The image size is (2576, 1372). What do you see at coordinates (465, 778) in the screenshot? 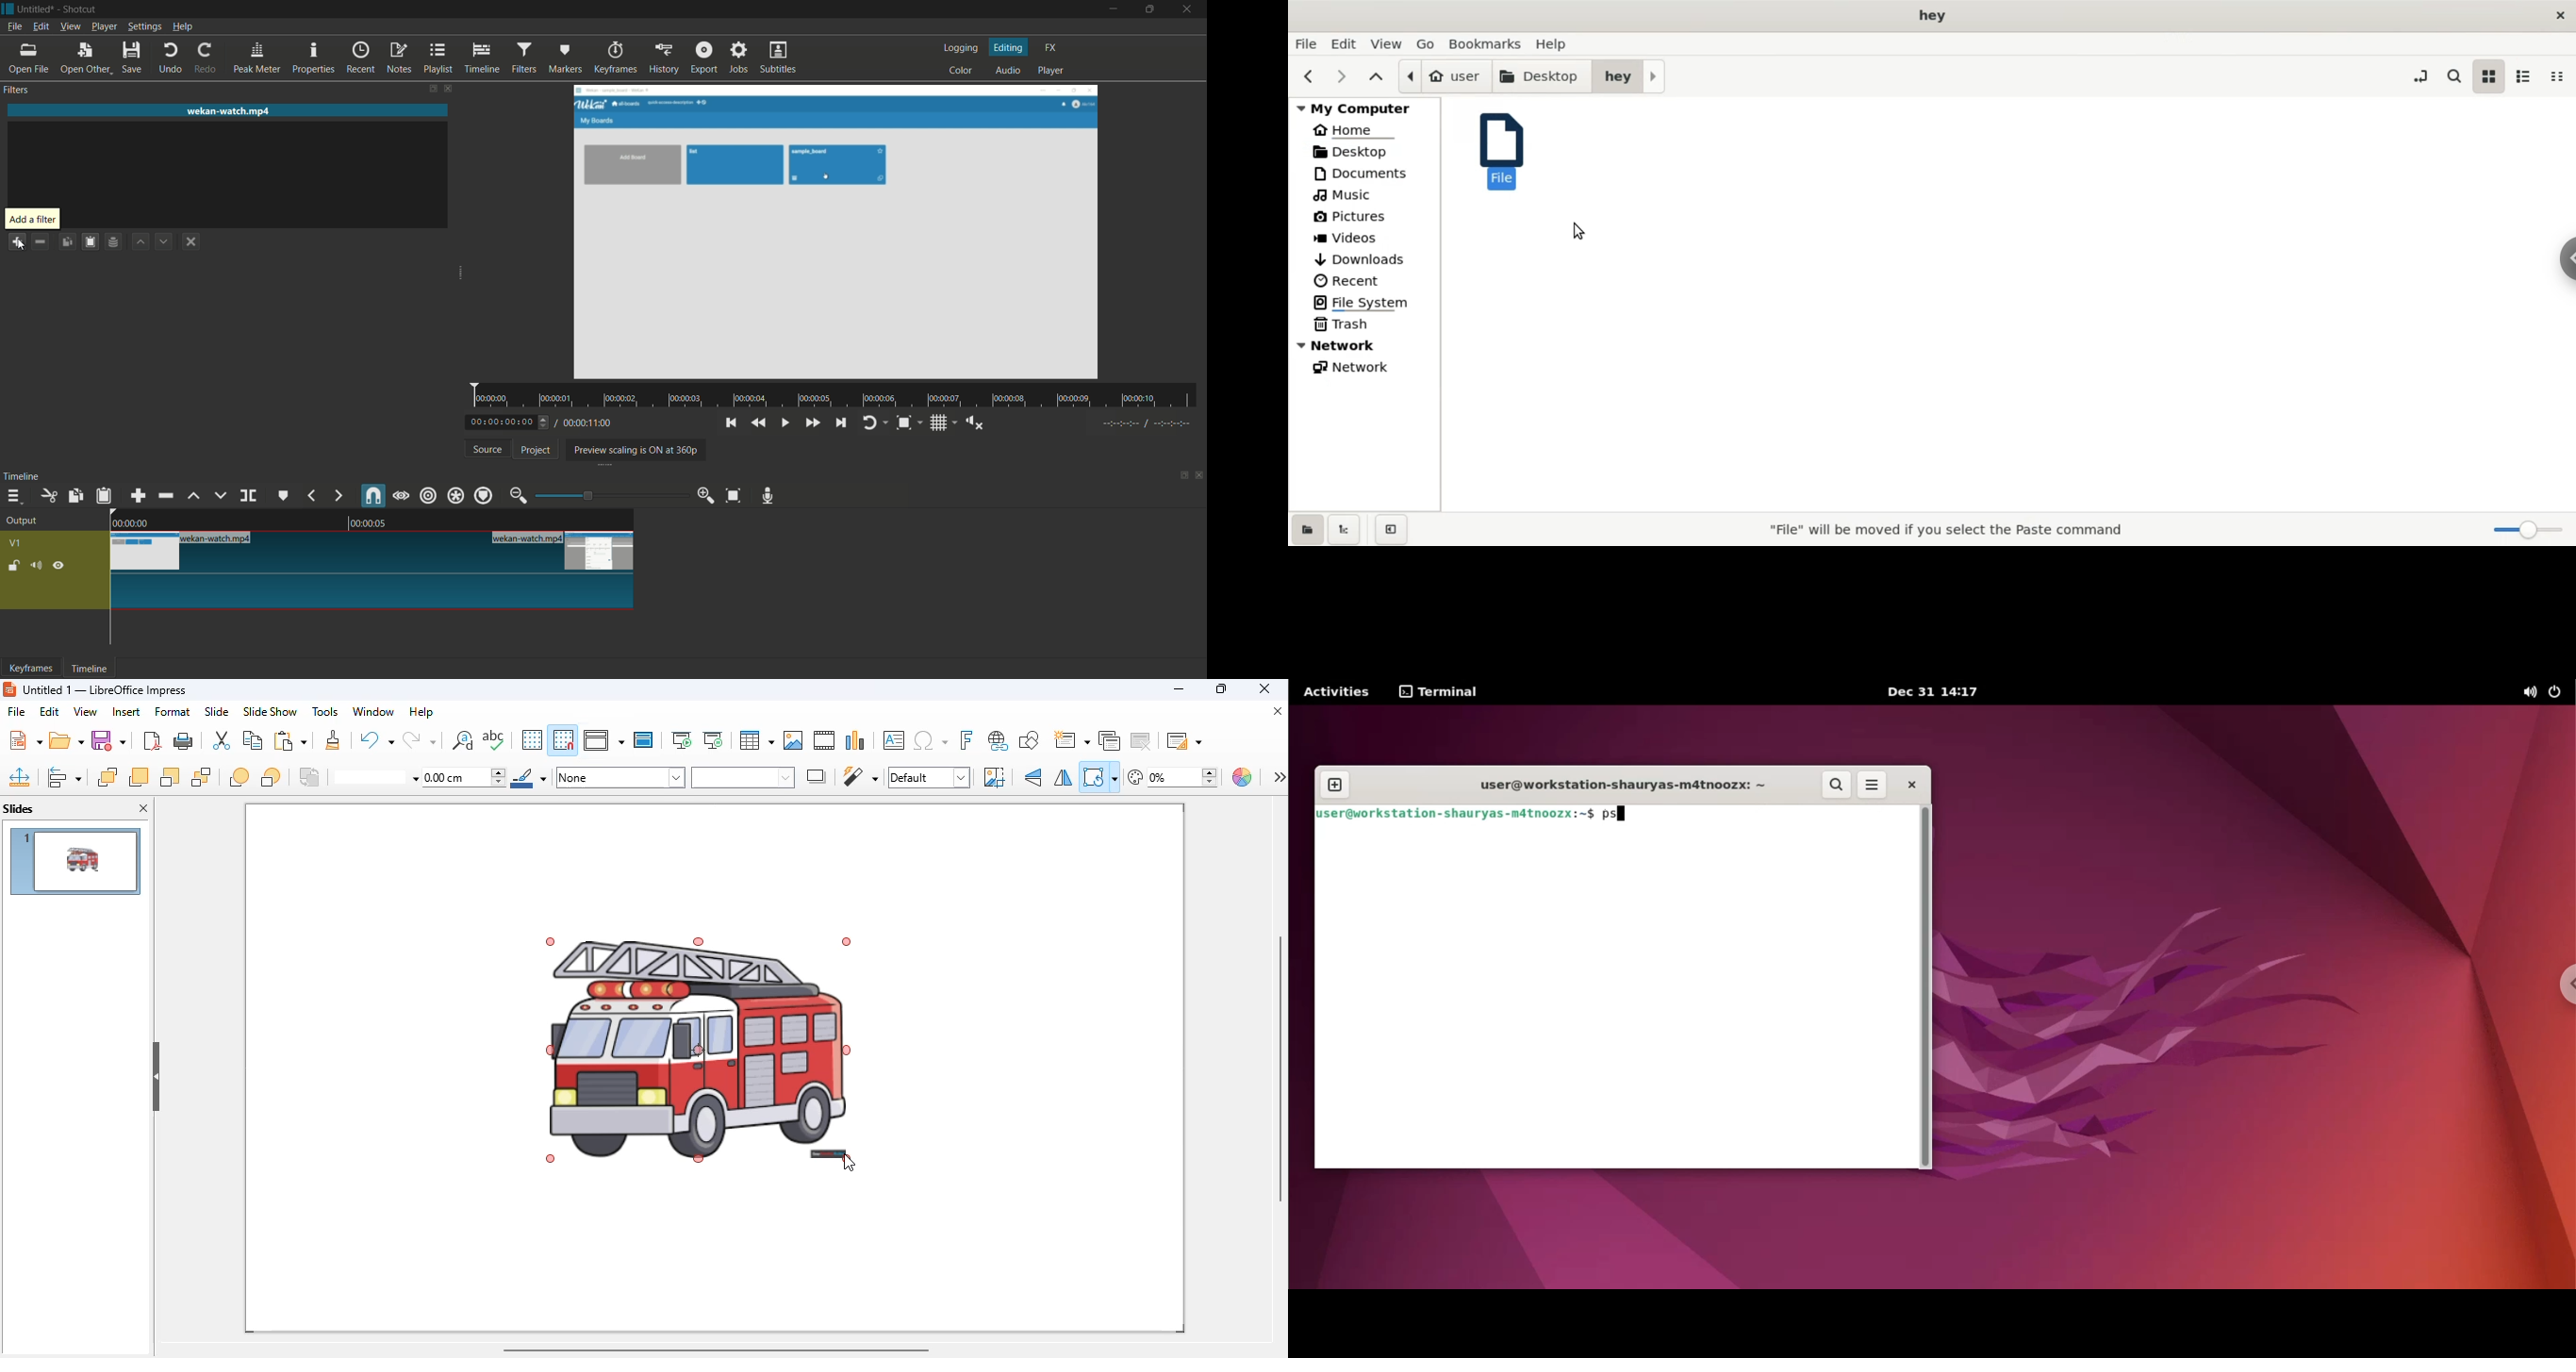
I see `line thickness` at bounding box center [465, 778].